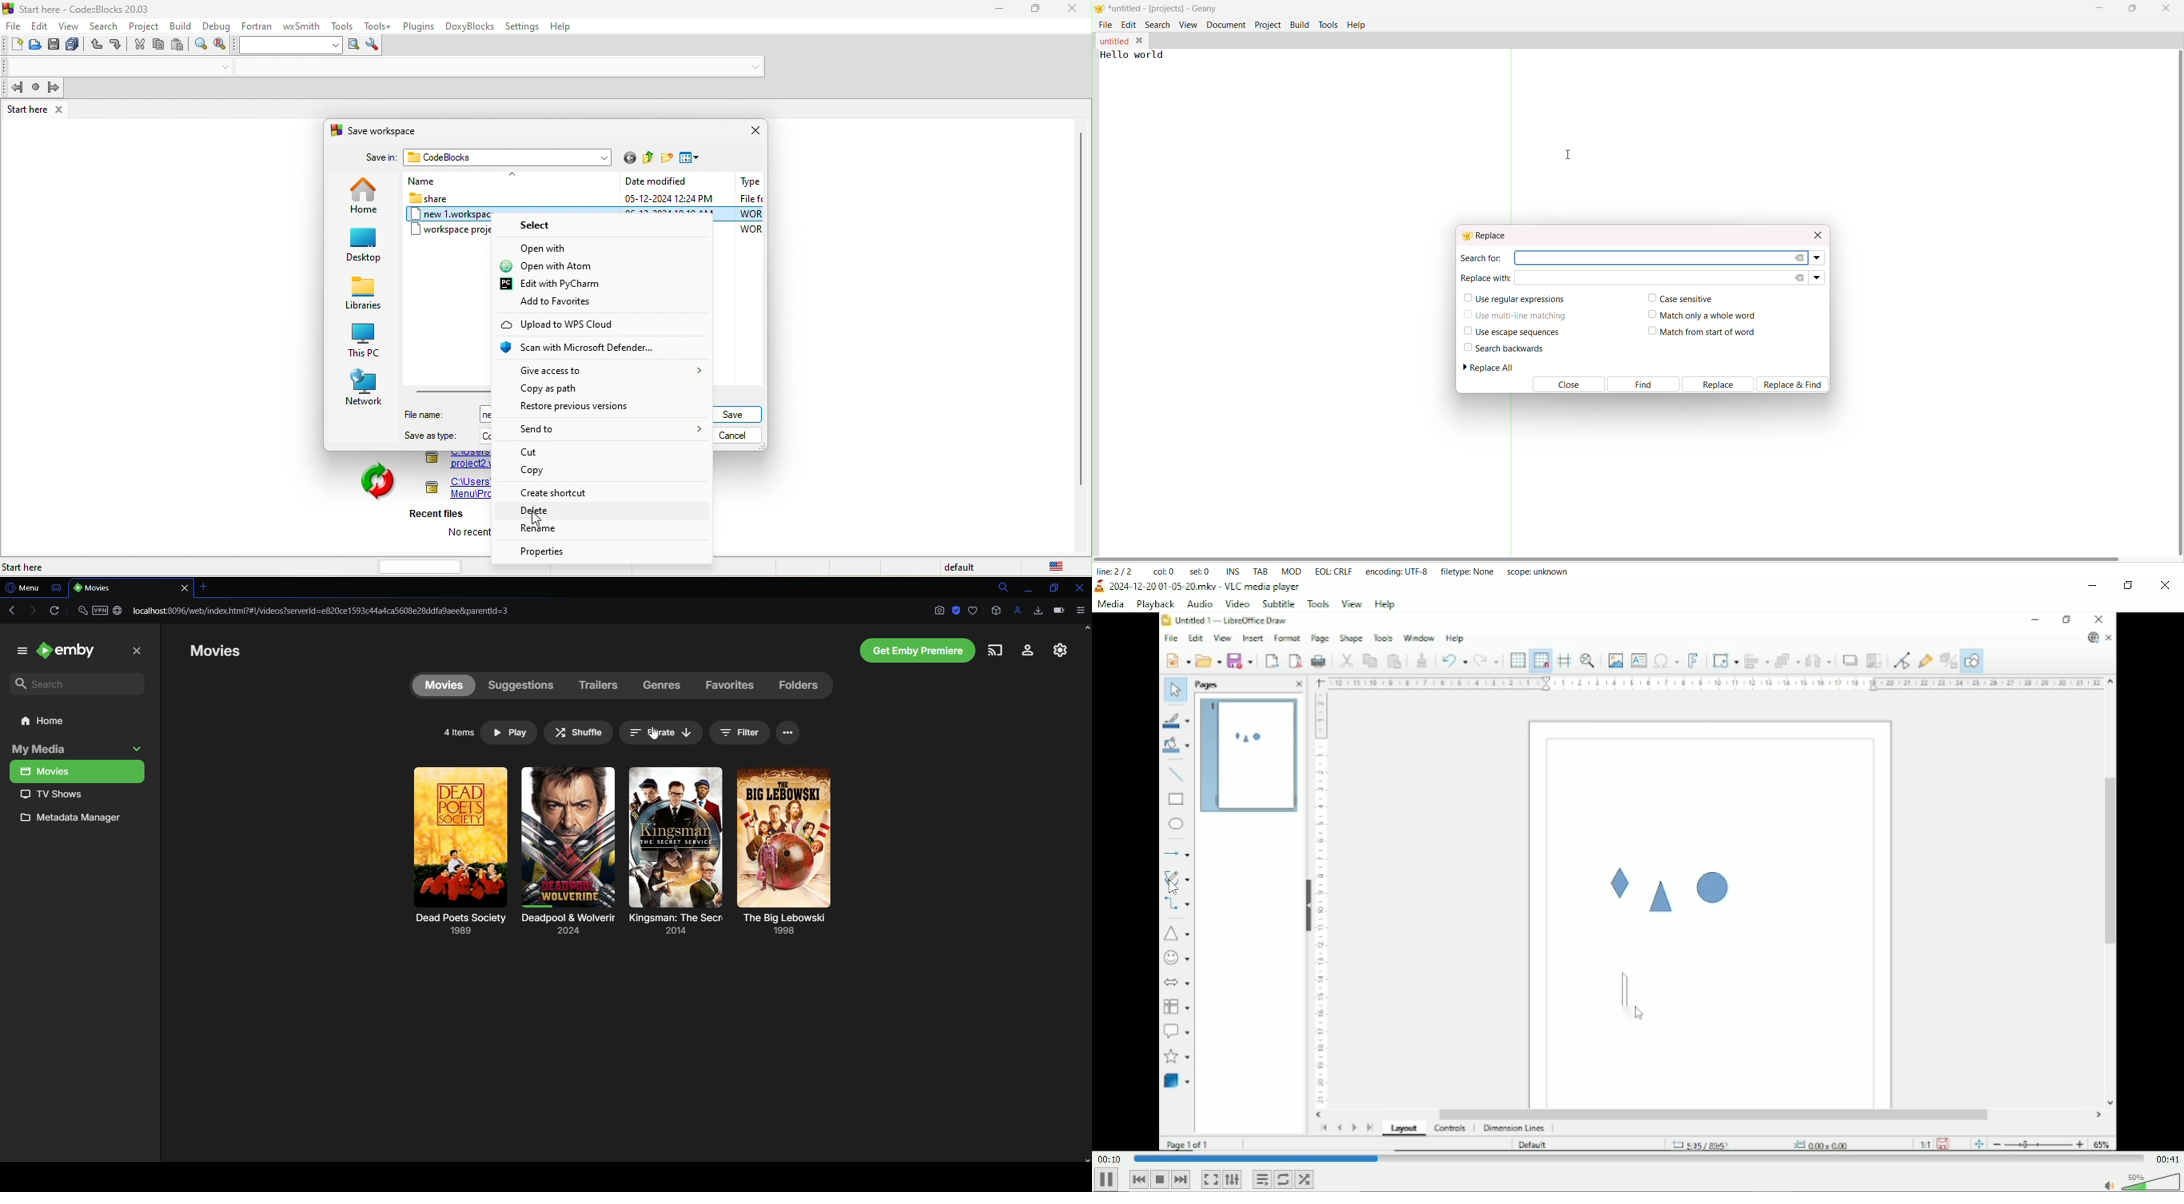 This screenshot has width=2184, height=1204. What do you see at coordinates (541, 472) in the screenshot?
I see `copy` at bounding box center [541, 472].